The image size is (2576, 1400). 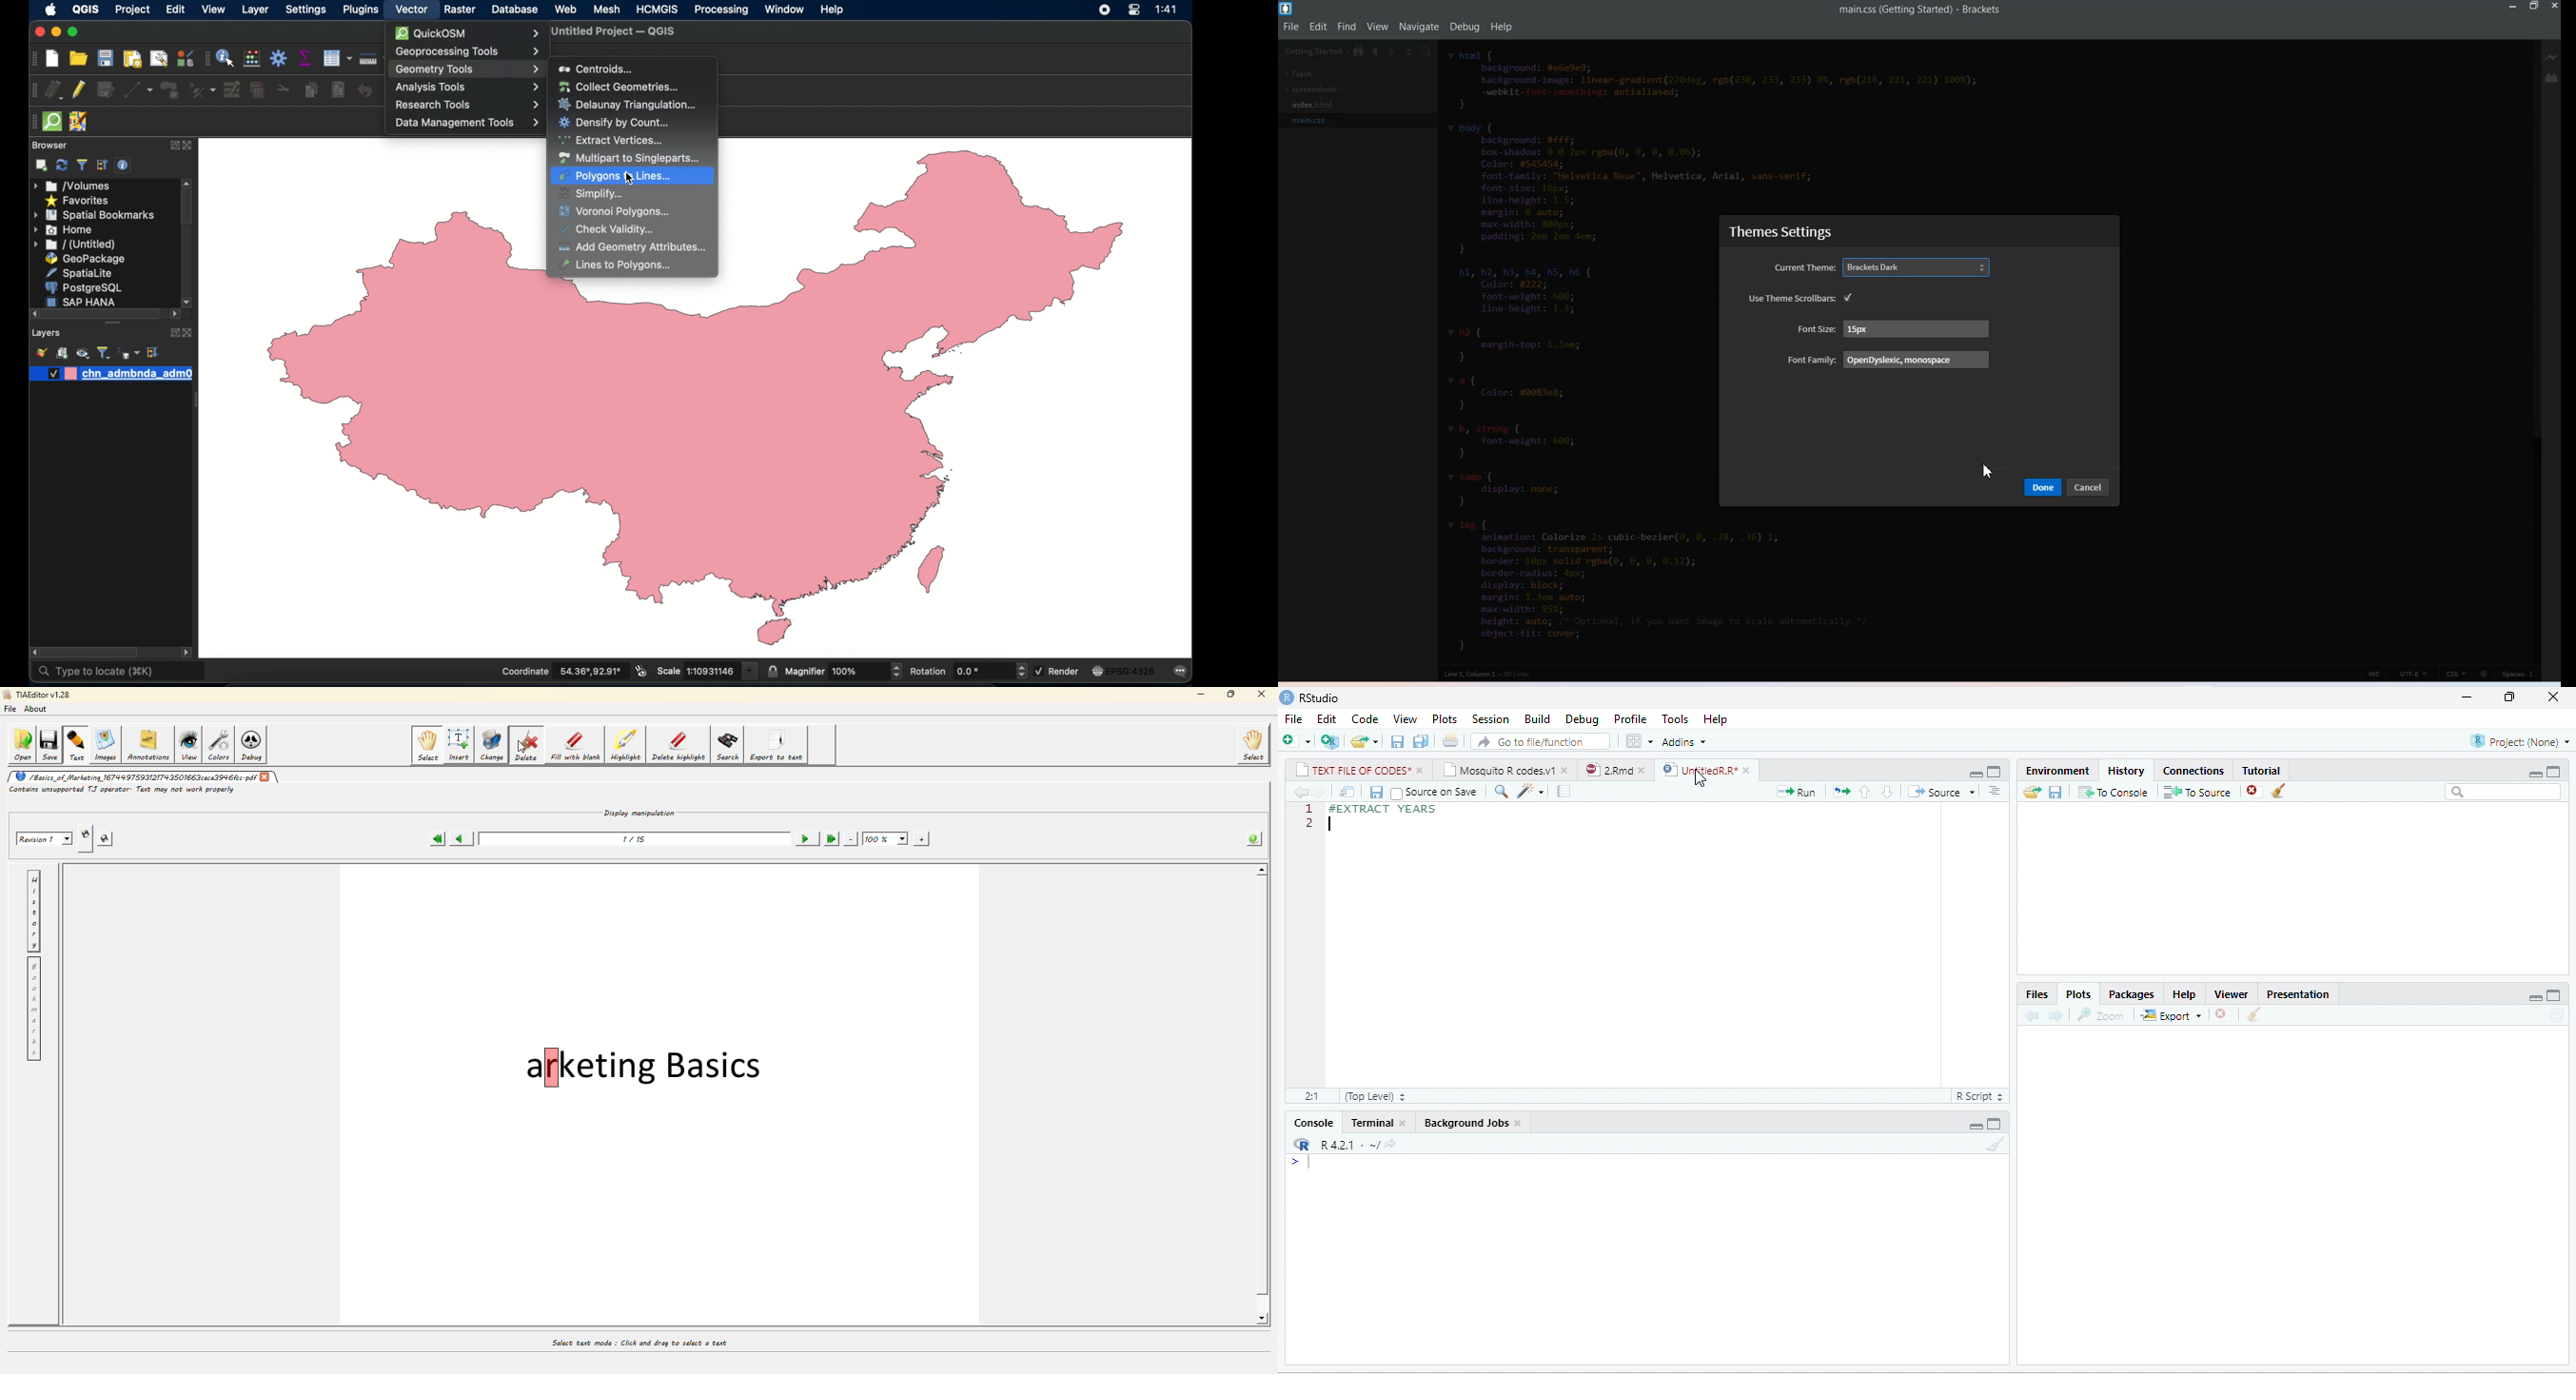 I want to click on Done, so click(x=2044, y=487).